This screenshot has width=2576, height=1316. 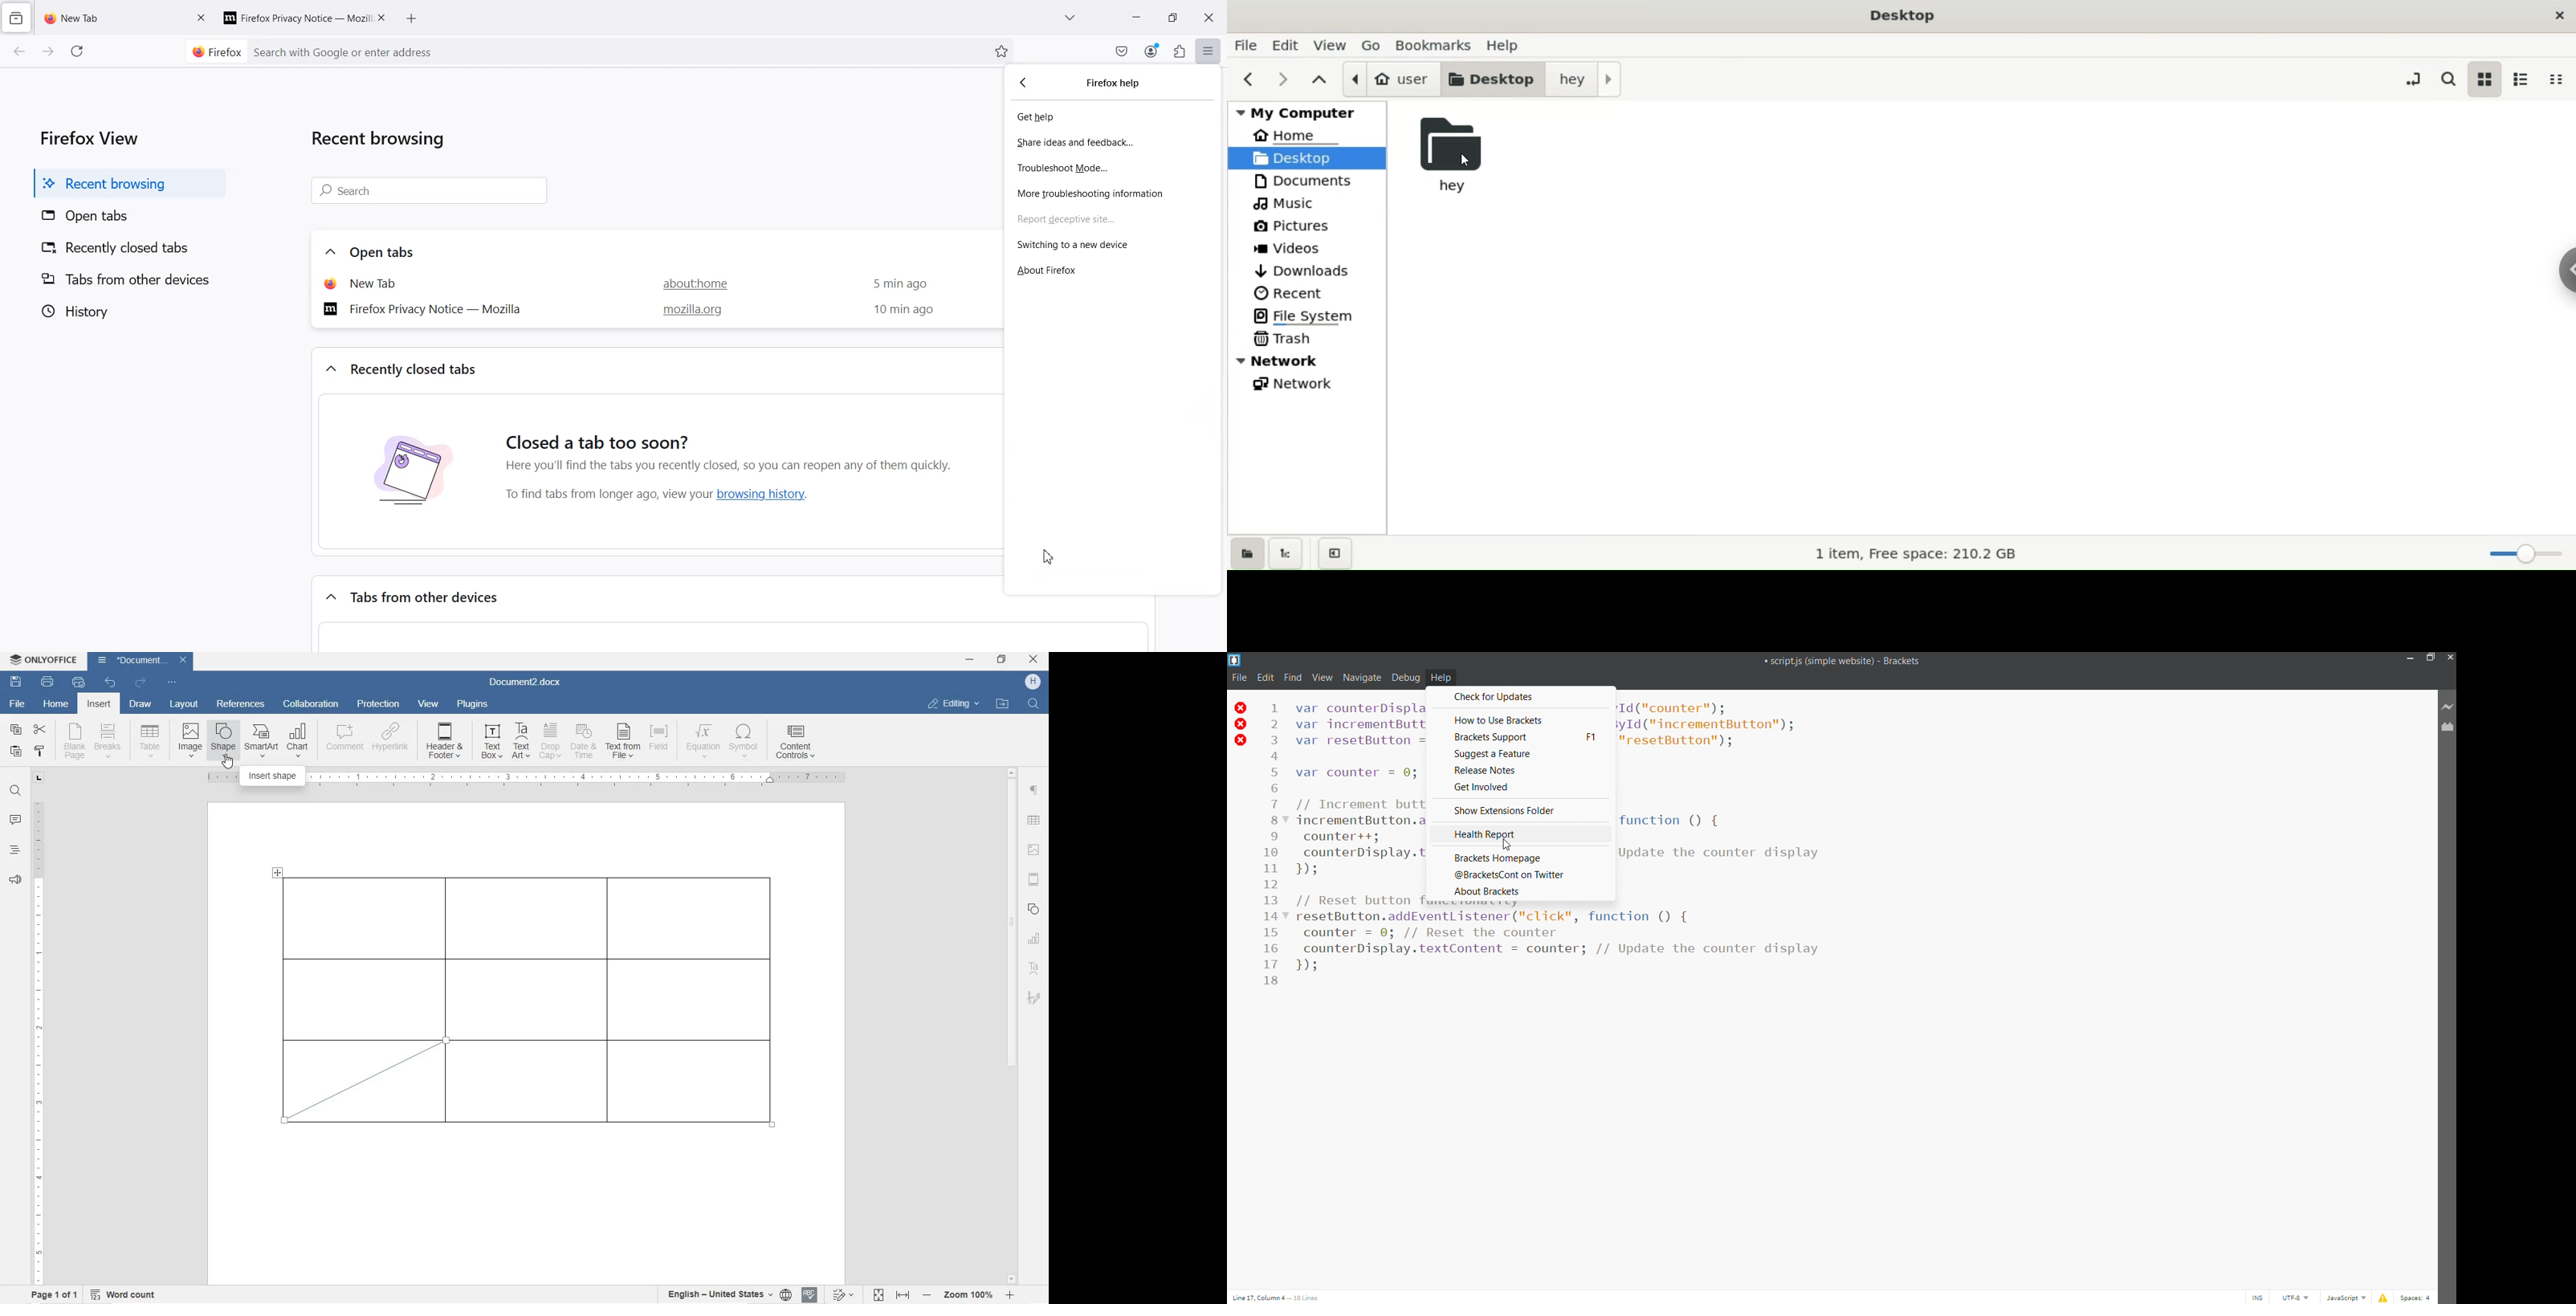 I want to click on Open tab, so click(x=377, y=283).